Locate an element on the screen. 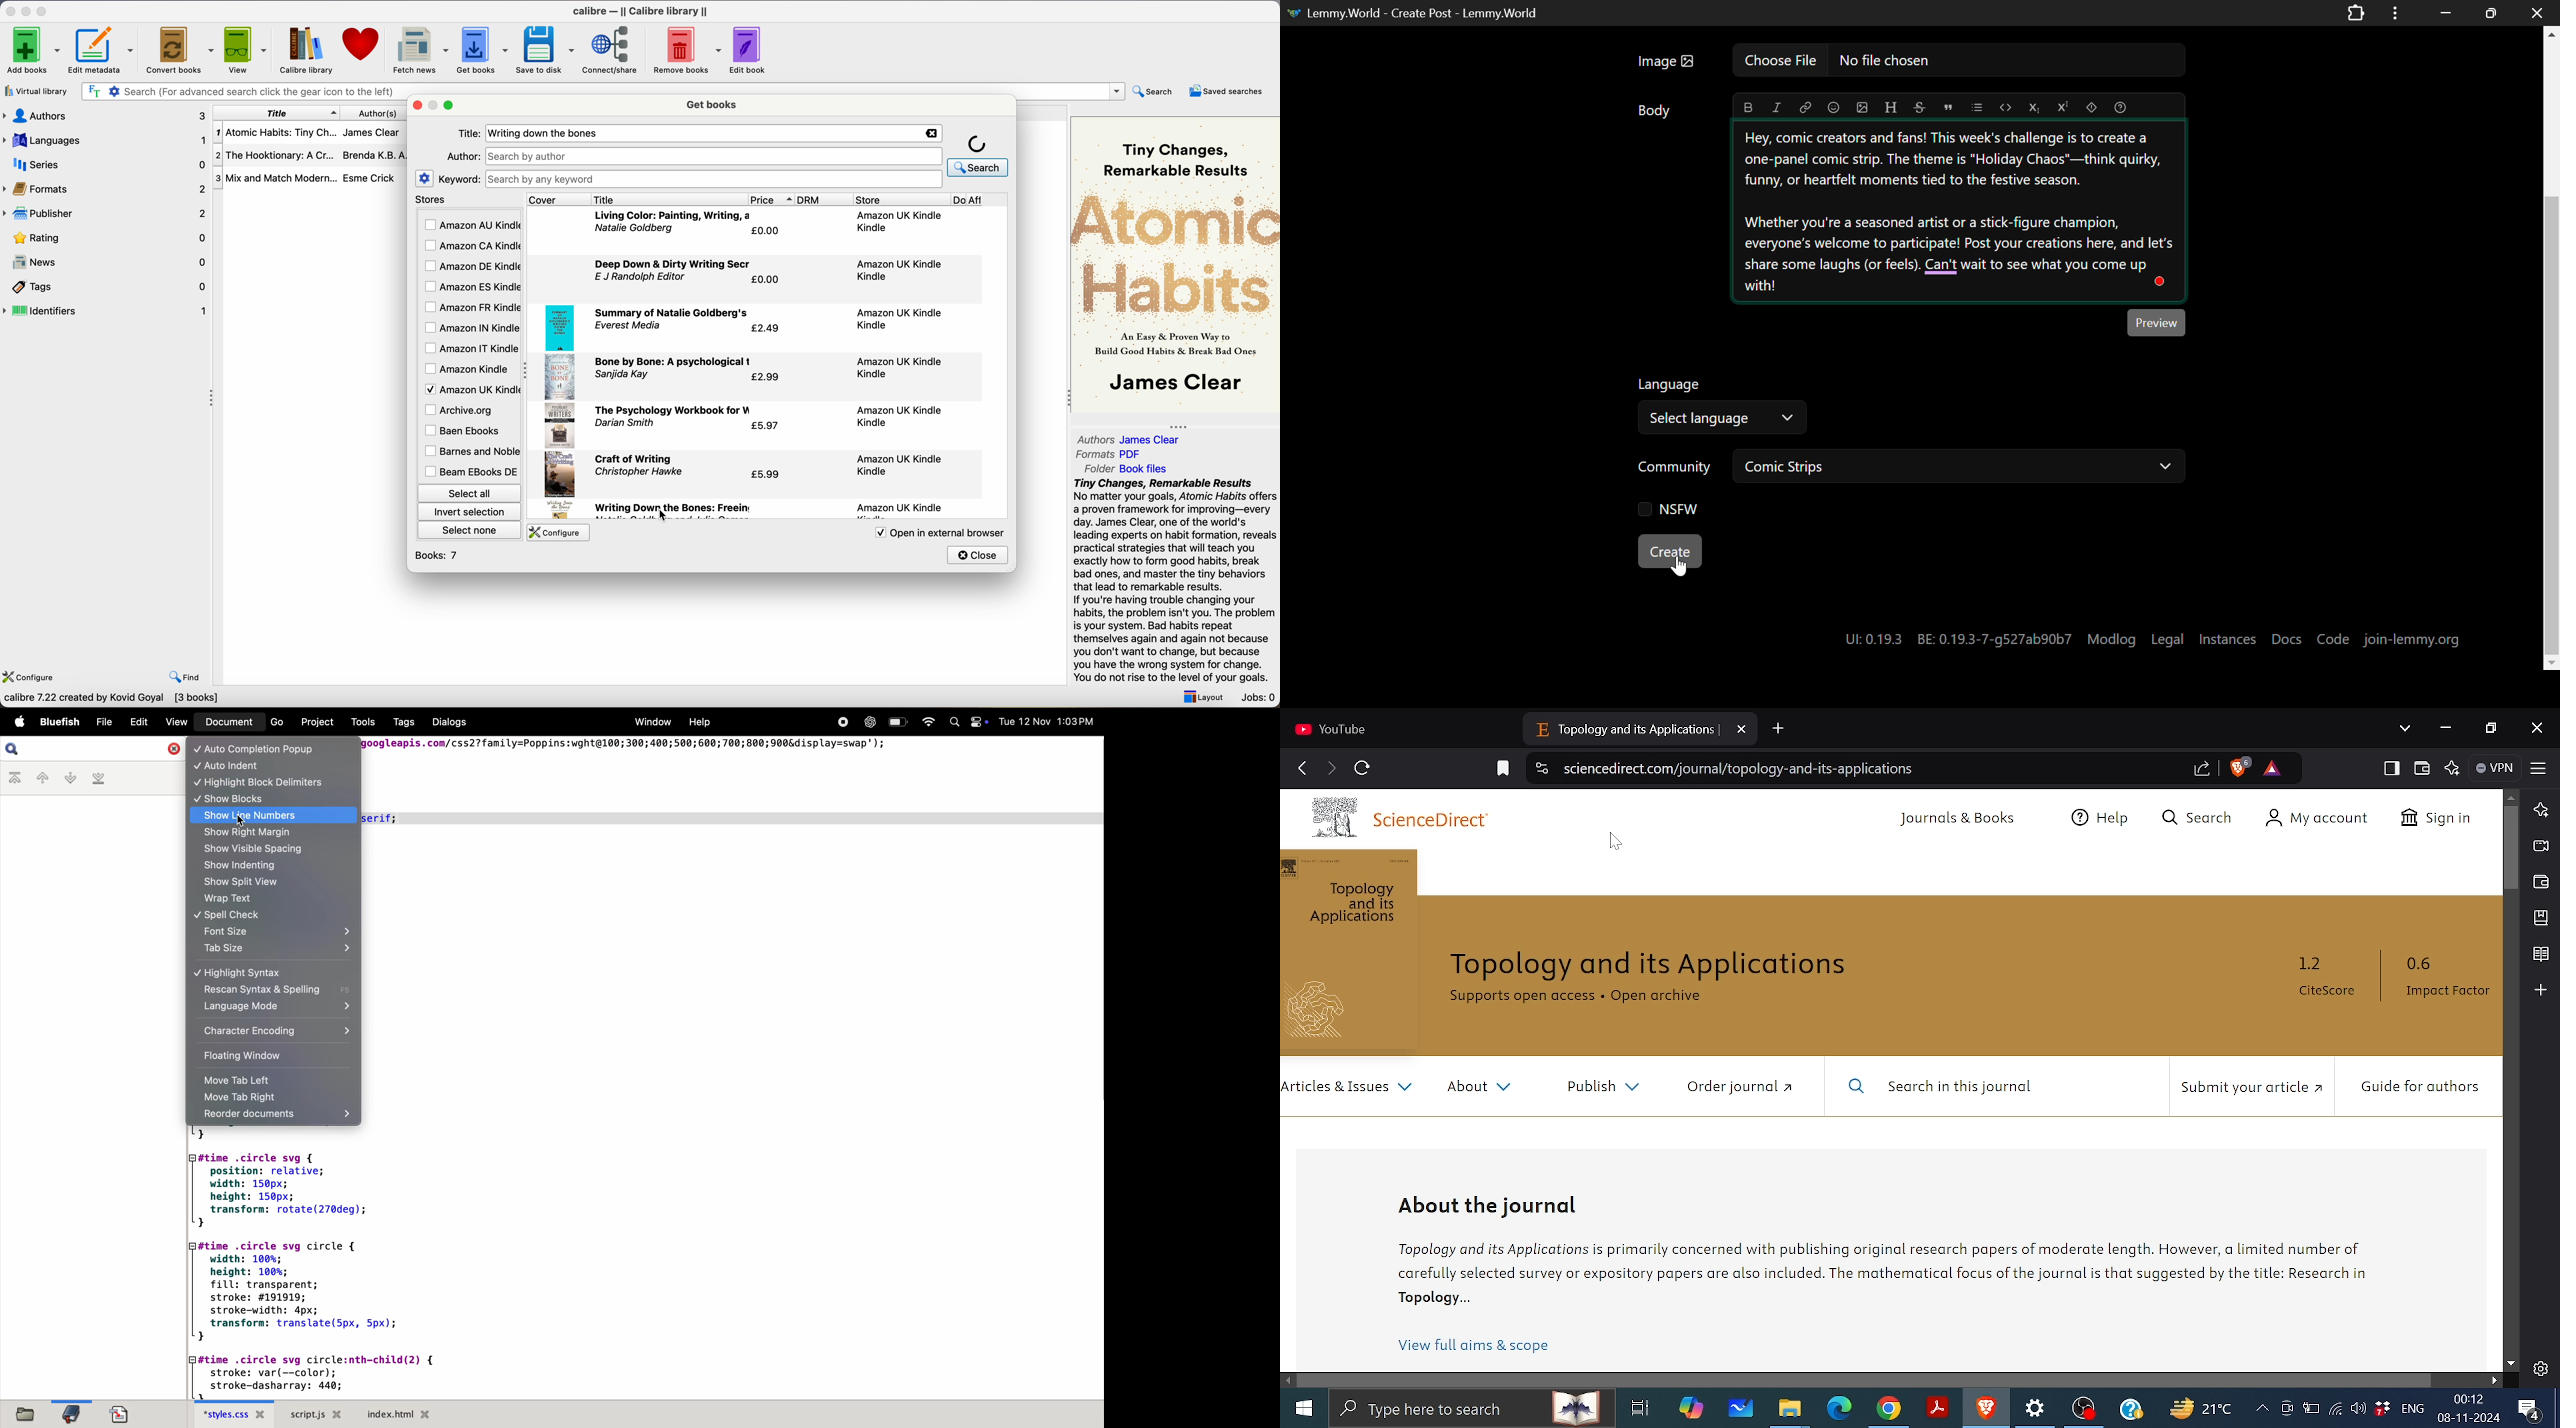  Bluefish is located at coordinates (57, 722).